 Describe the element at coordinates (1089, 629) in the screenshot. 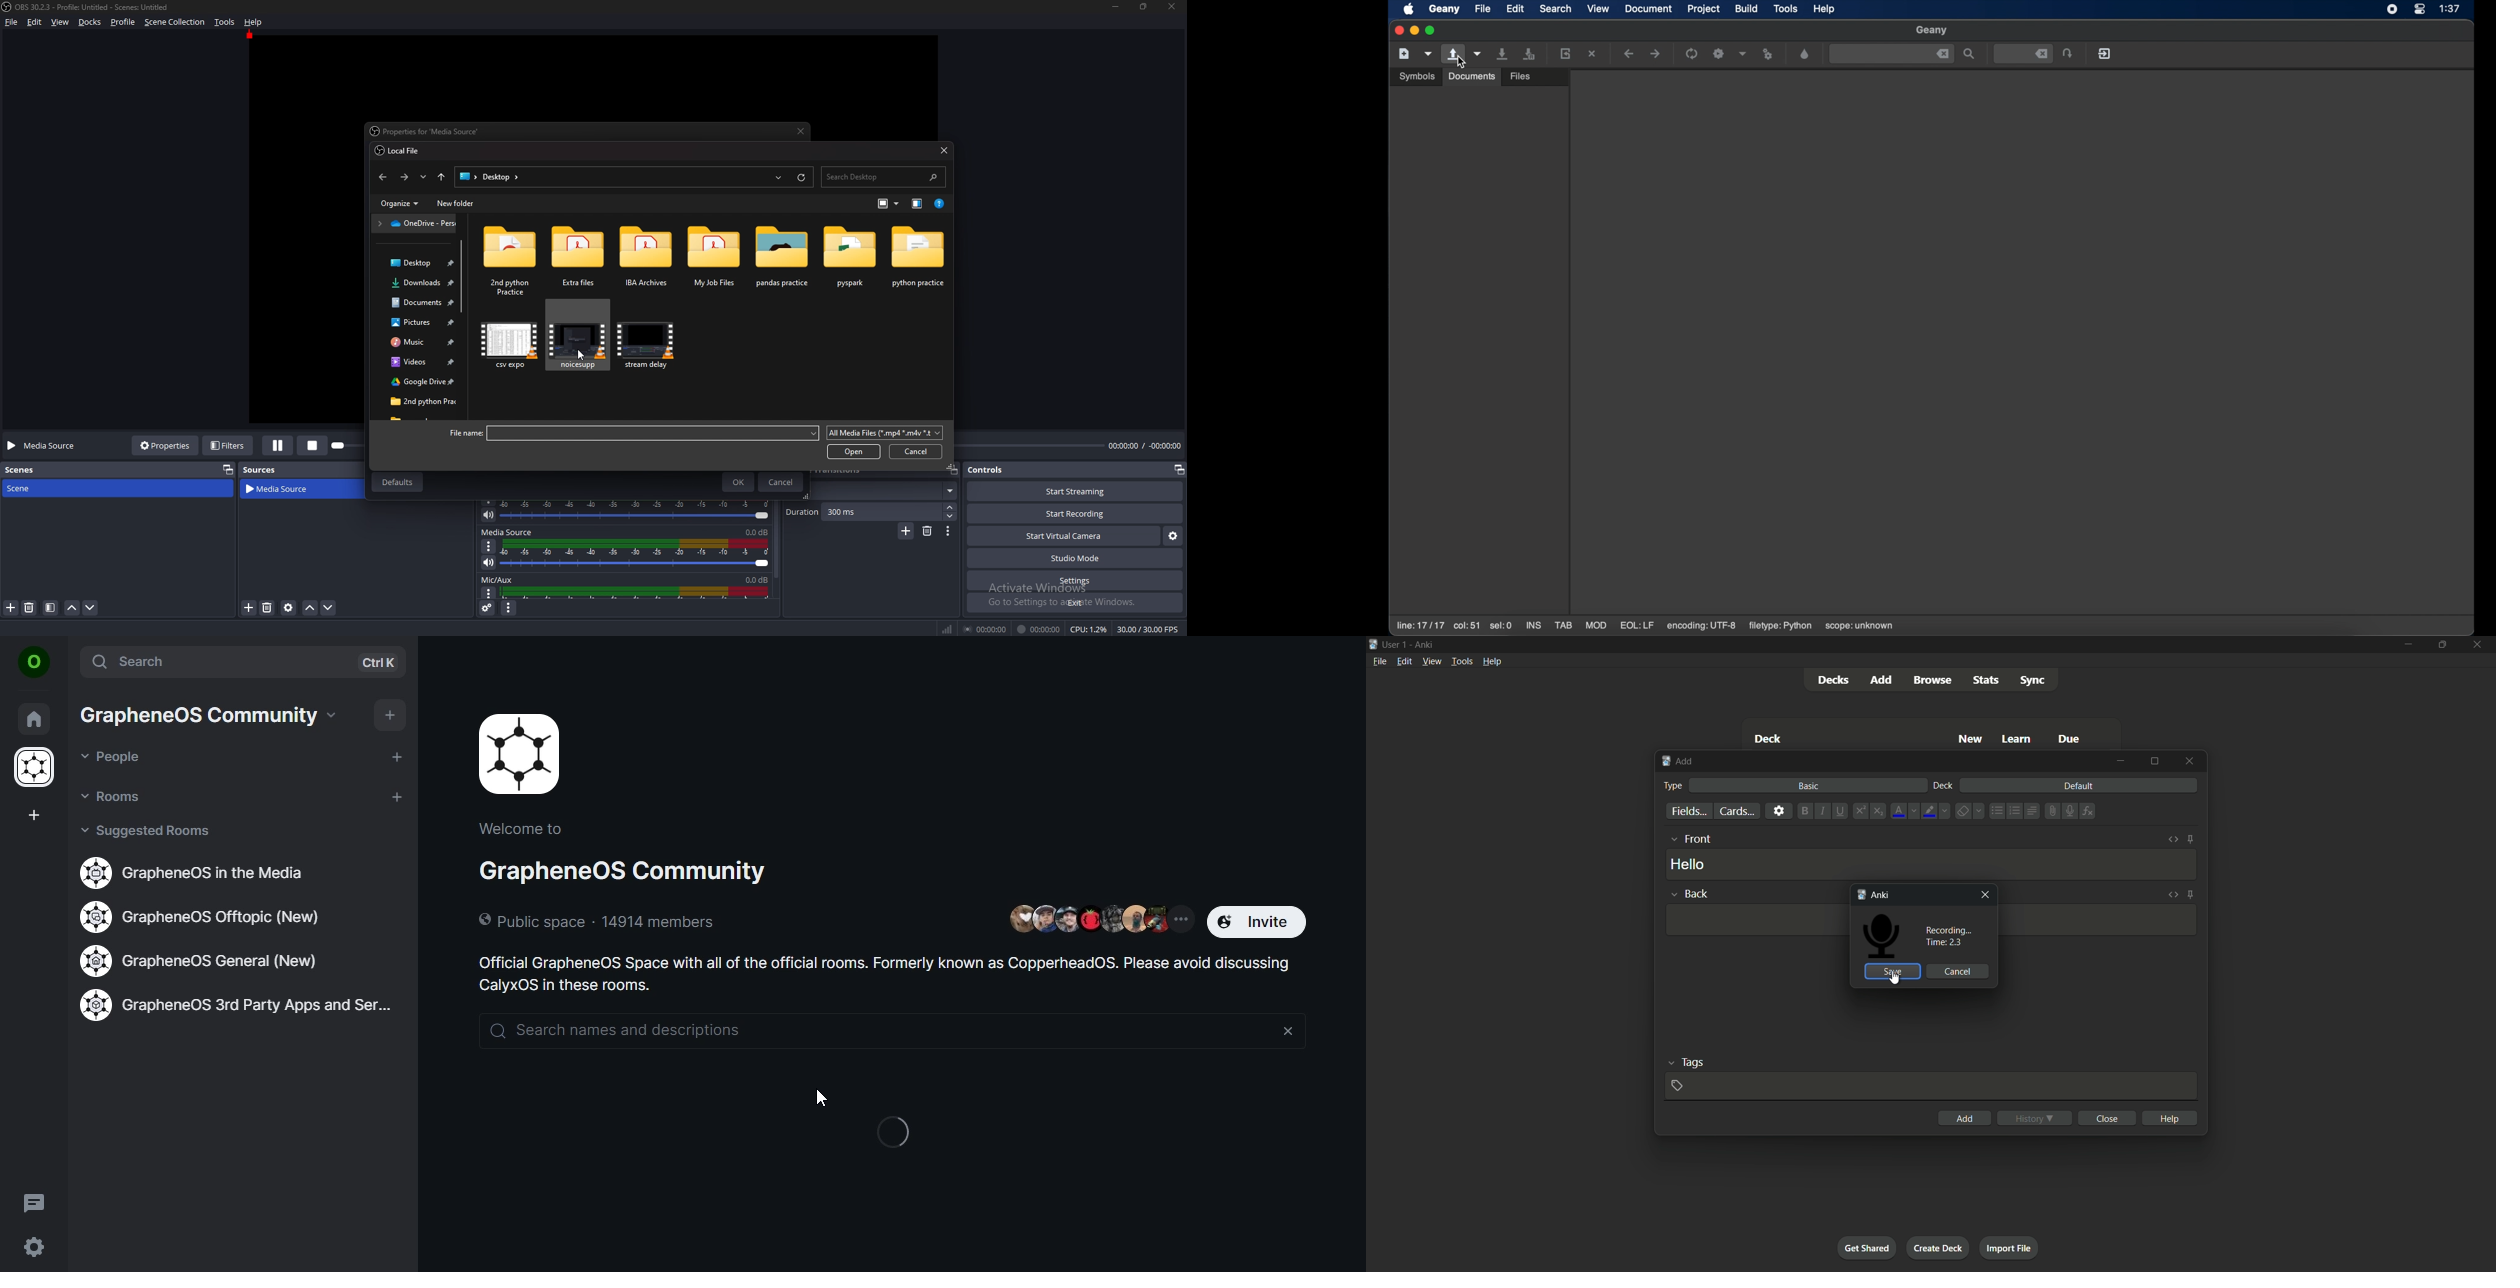

I see `CPU: 1.2%` at that location.